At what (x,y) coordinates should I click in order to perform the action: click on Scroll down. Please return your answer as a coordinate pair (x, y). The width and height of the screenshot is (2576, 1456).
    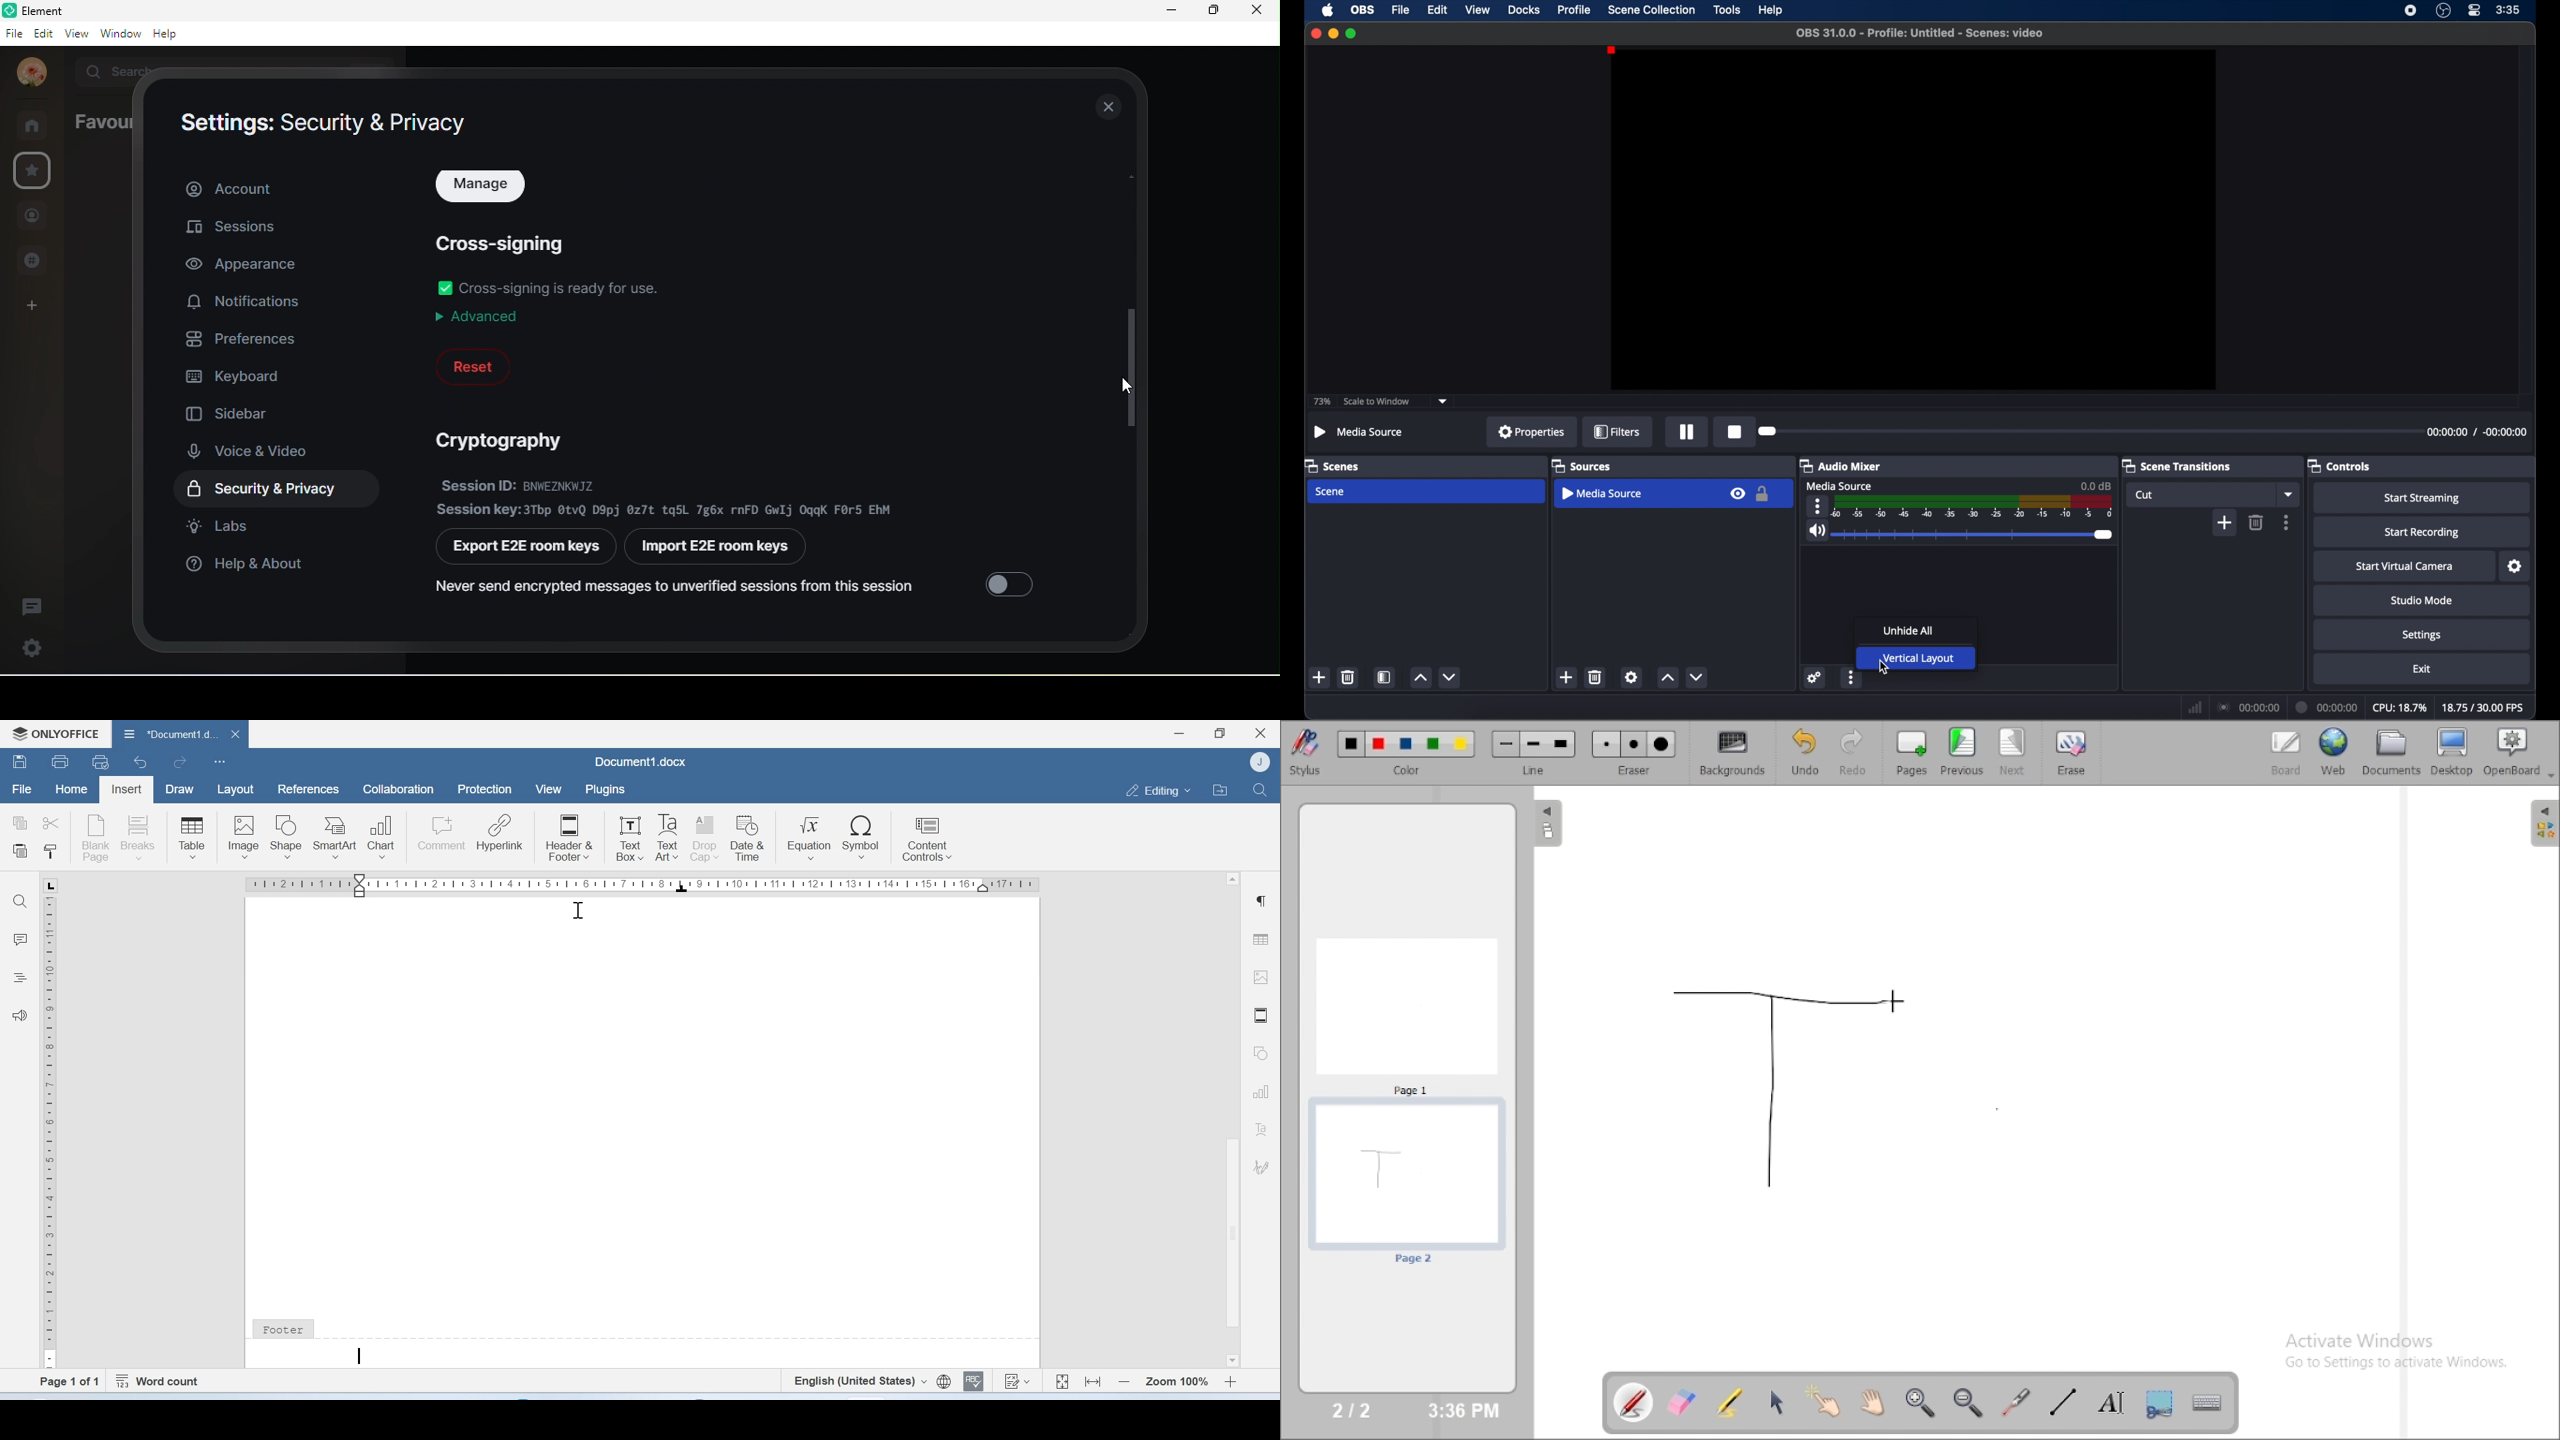
    Looking at the image, I should click on (1231, 1361).